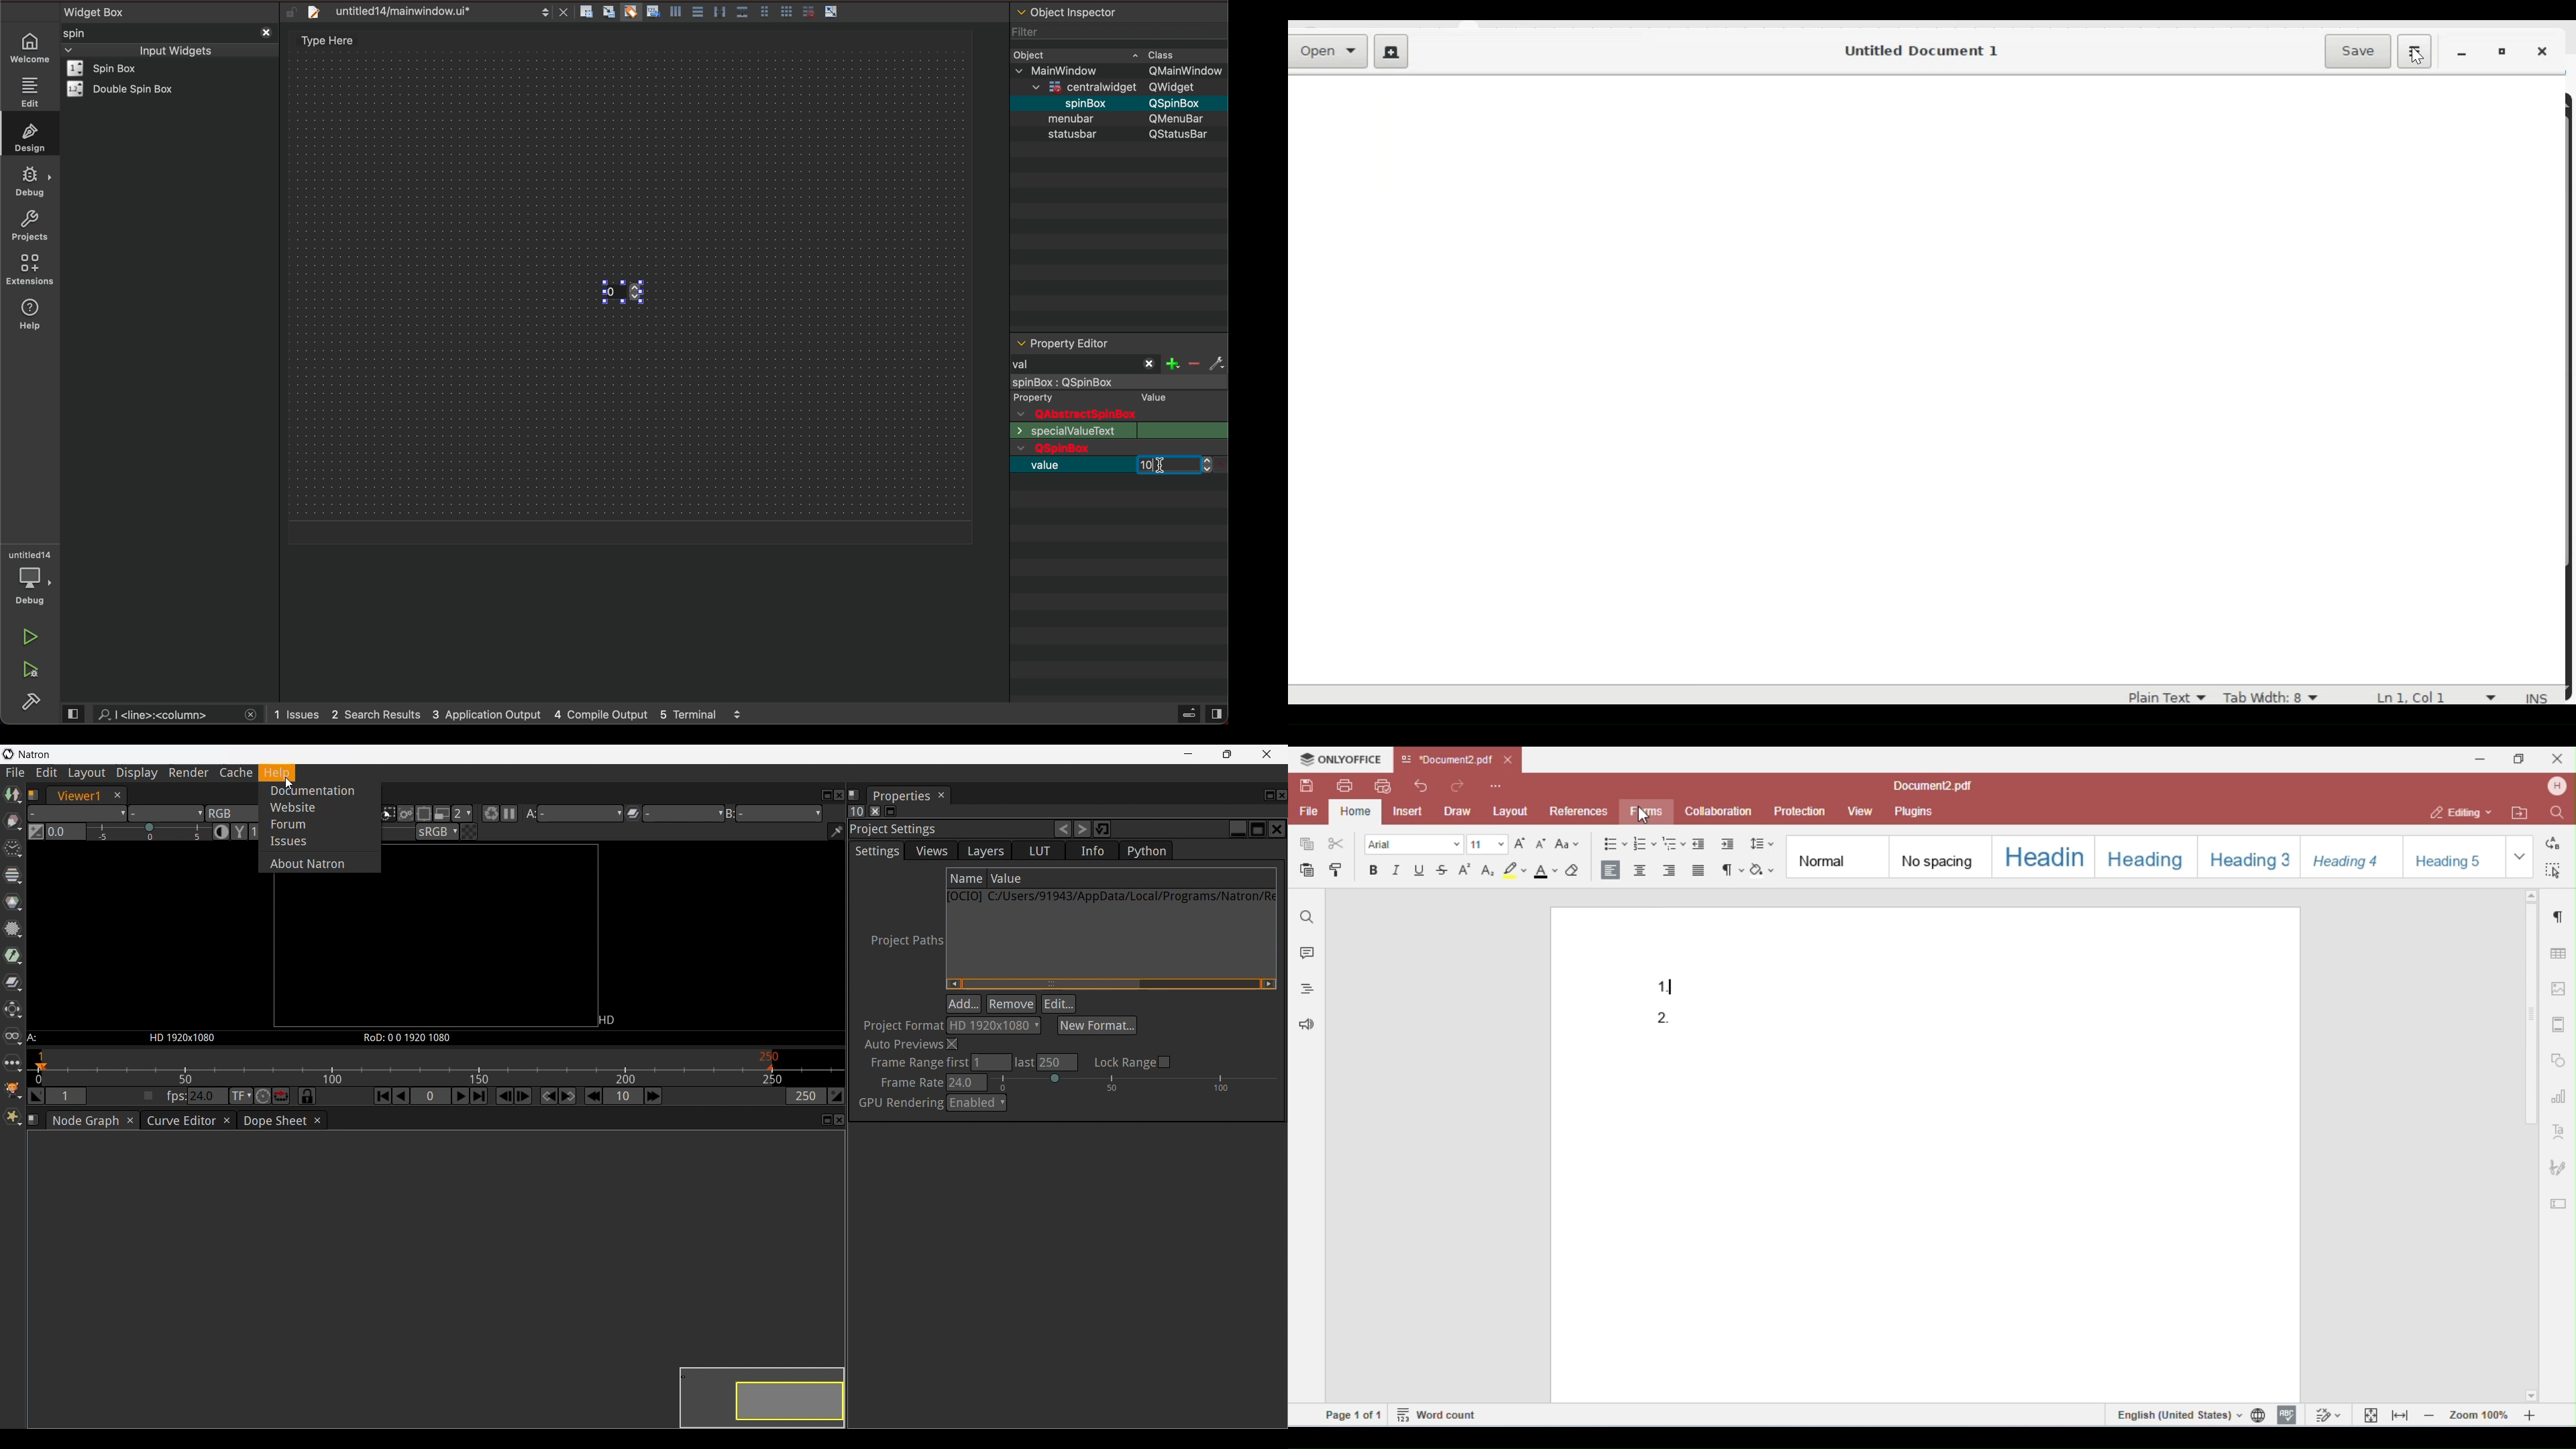  I want to click on spin, so click(90, 33).